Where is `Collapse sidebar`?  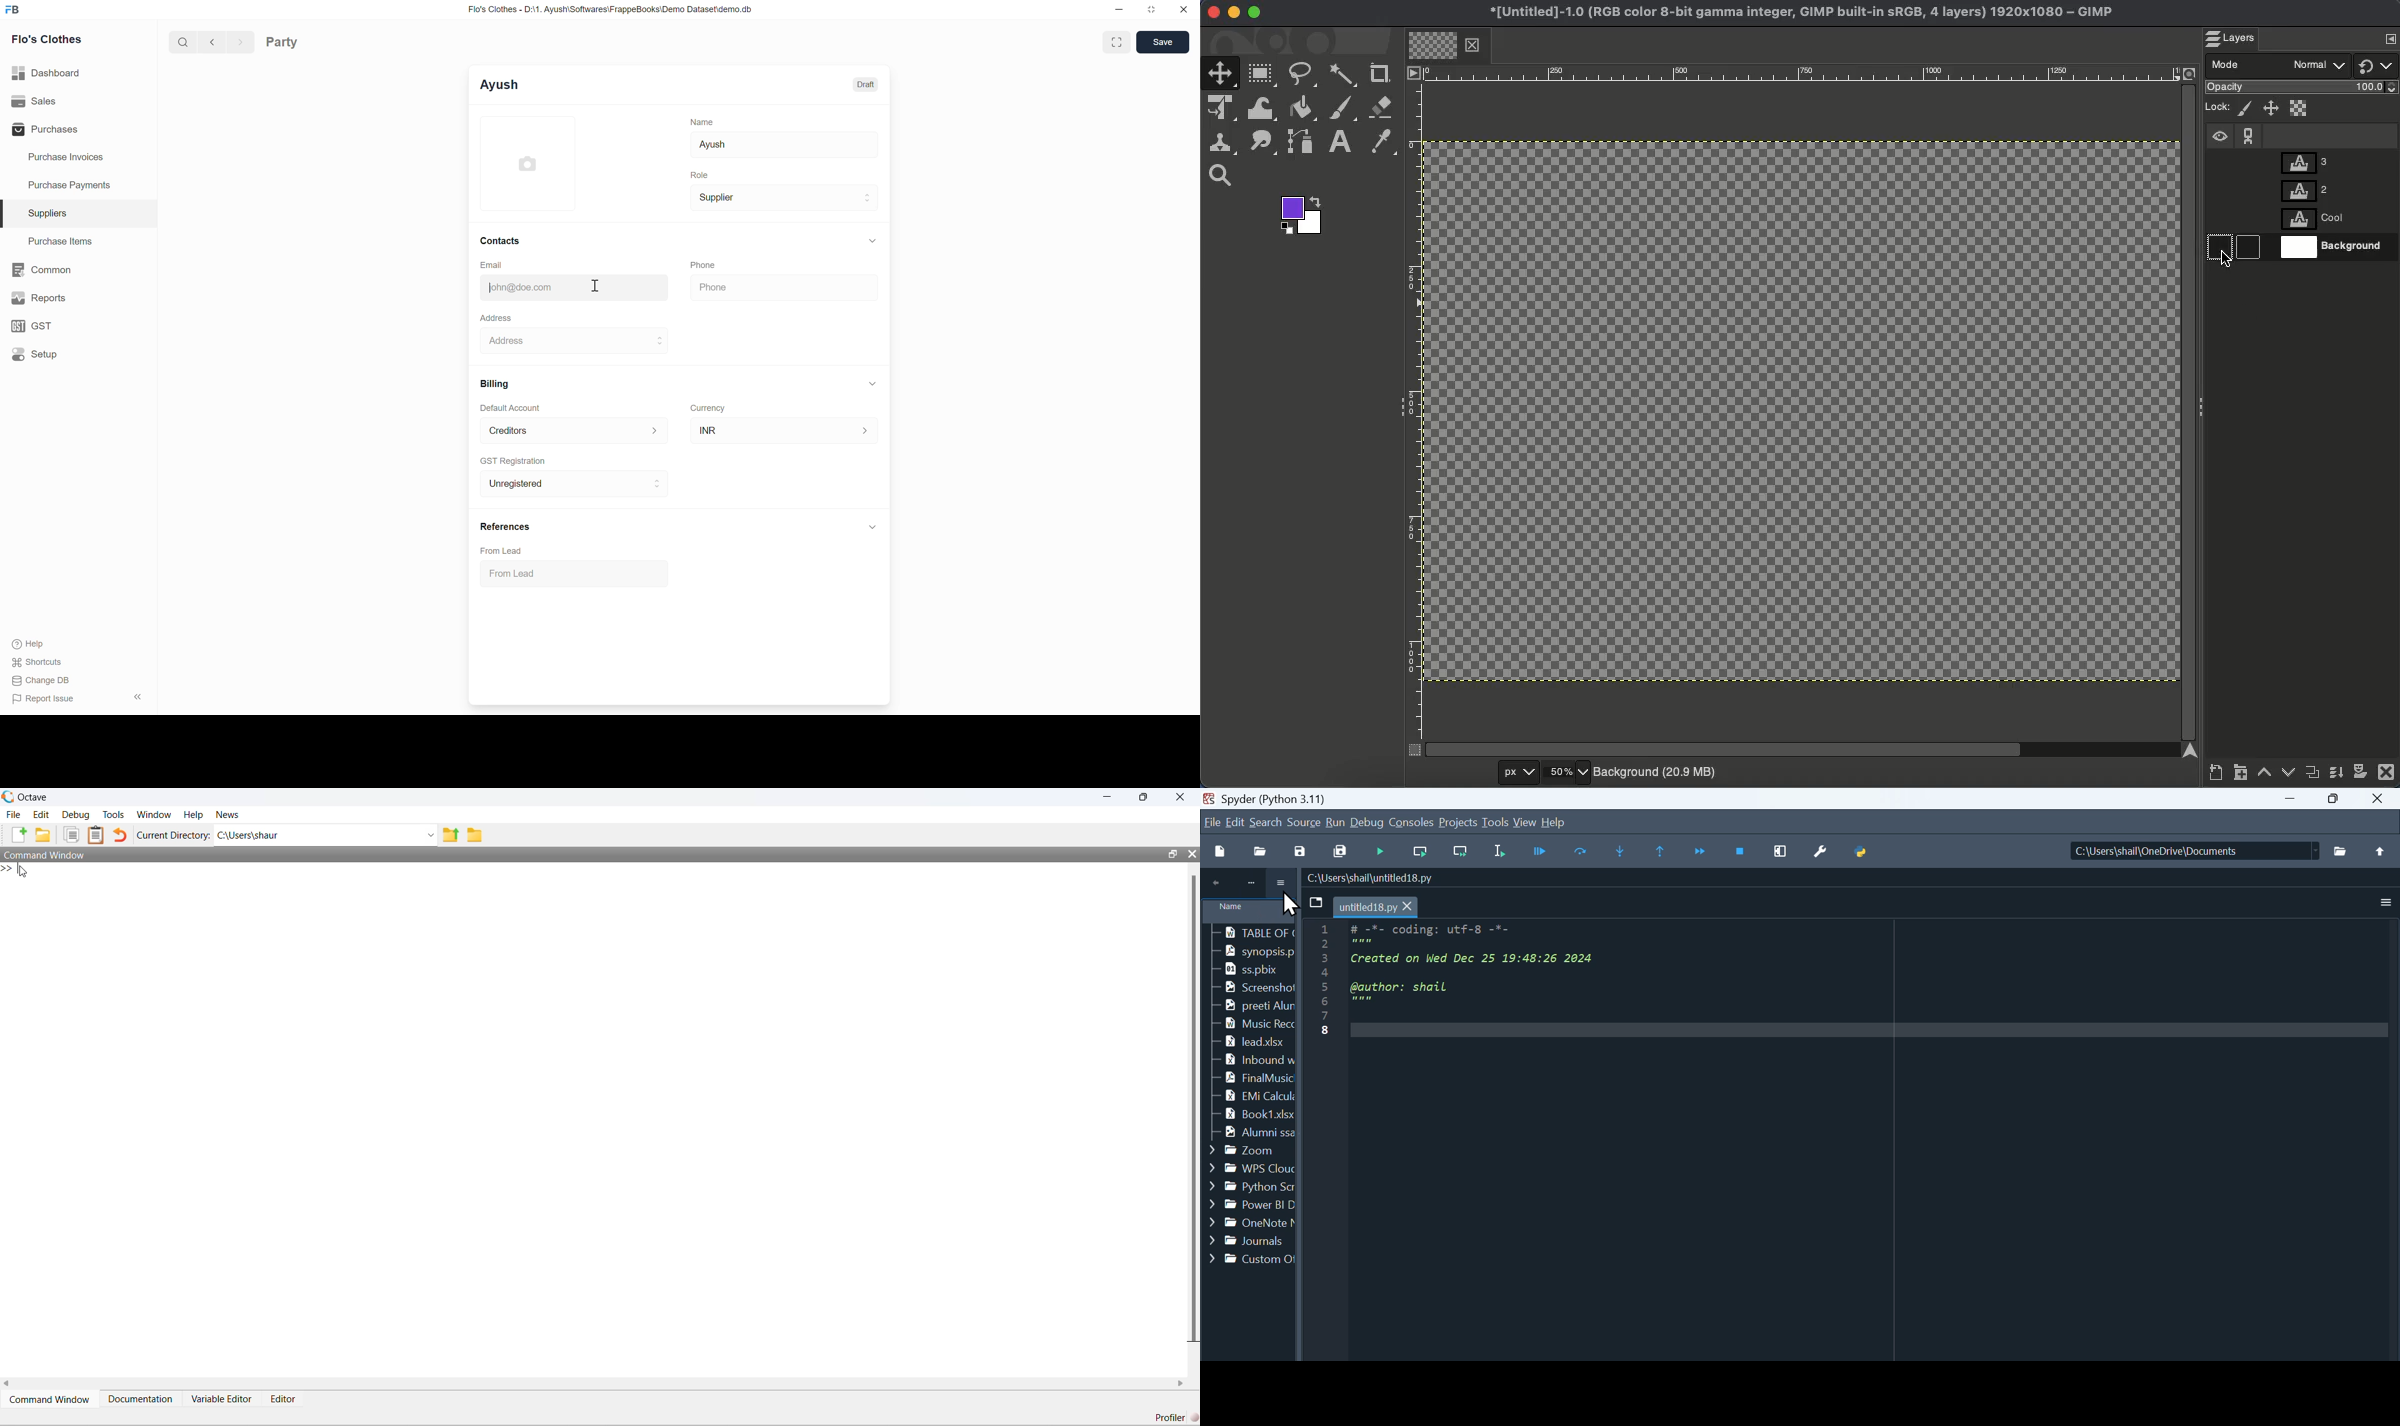 Collapse sidebar is located at coordinates (138, 697).